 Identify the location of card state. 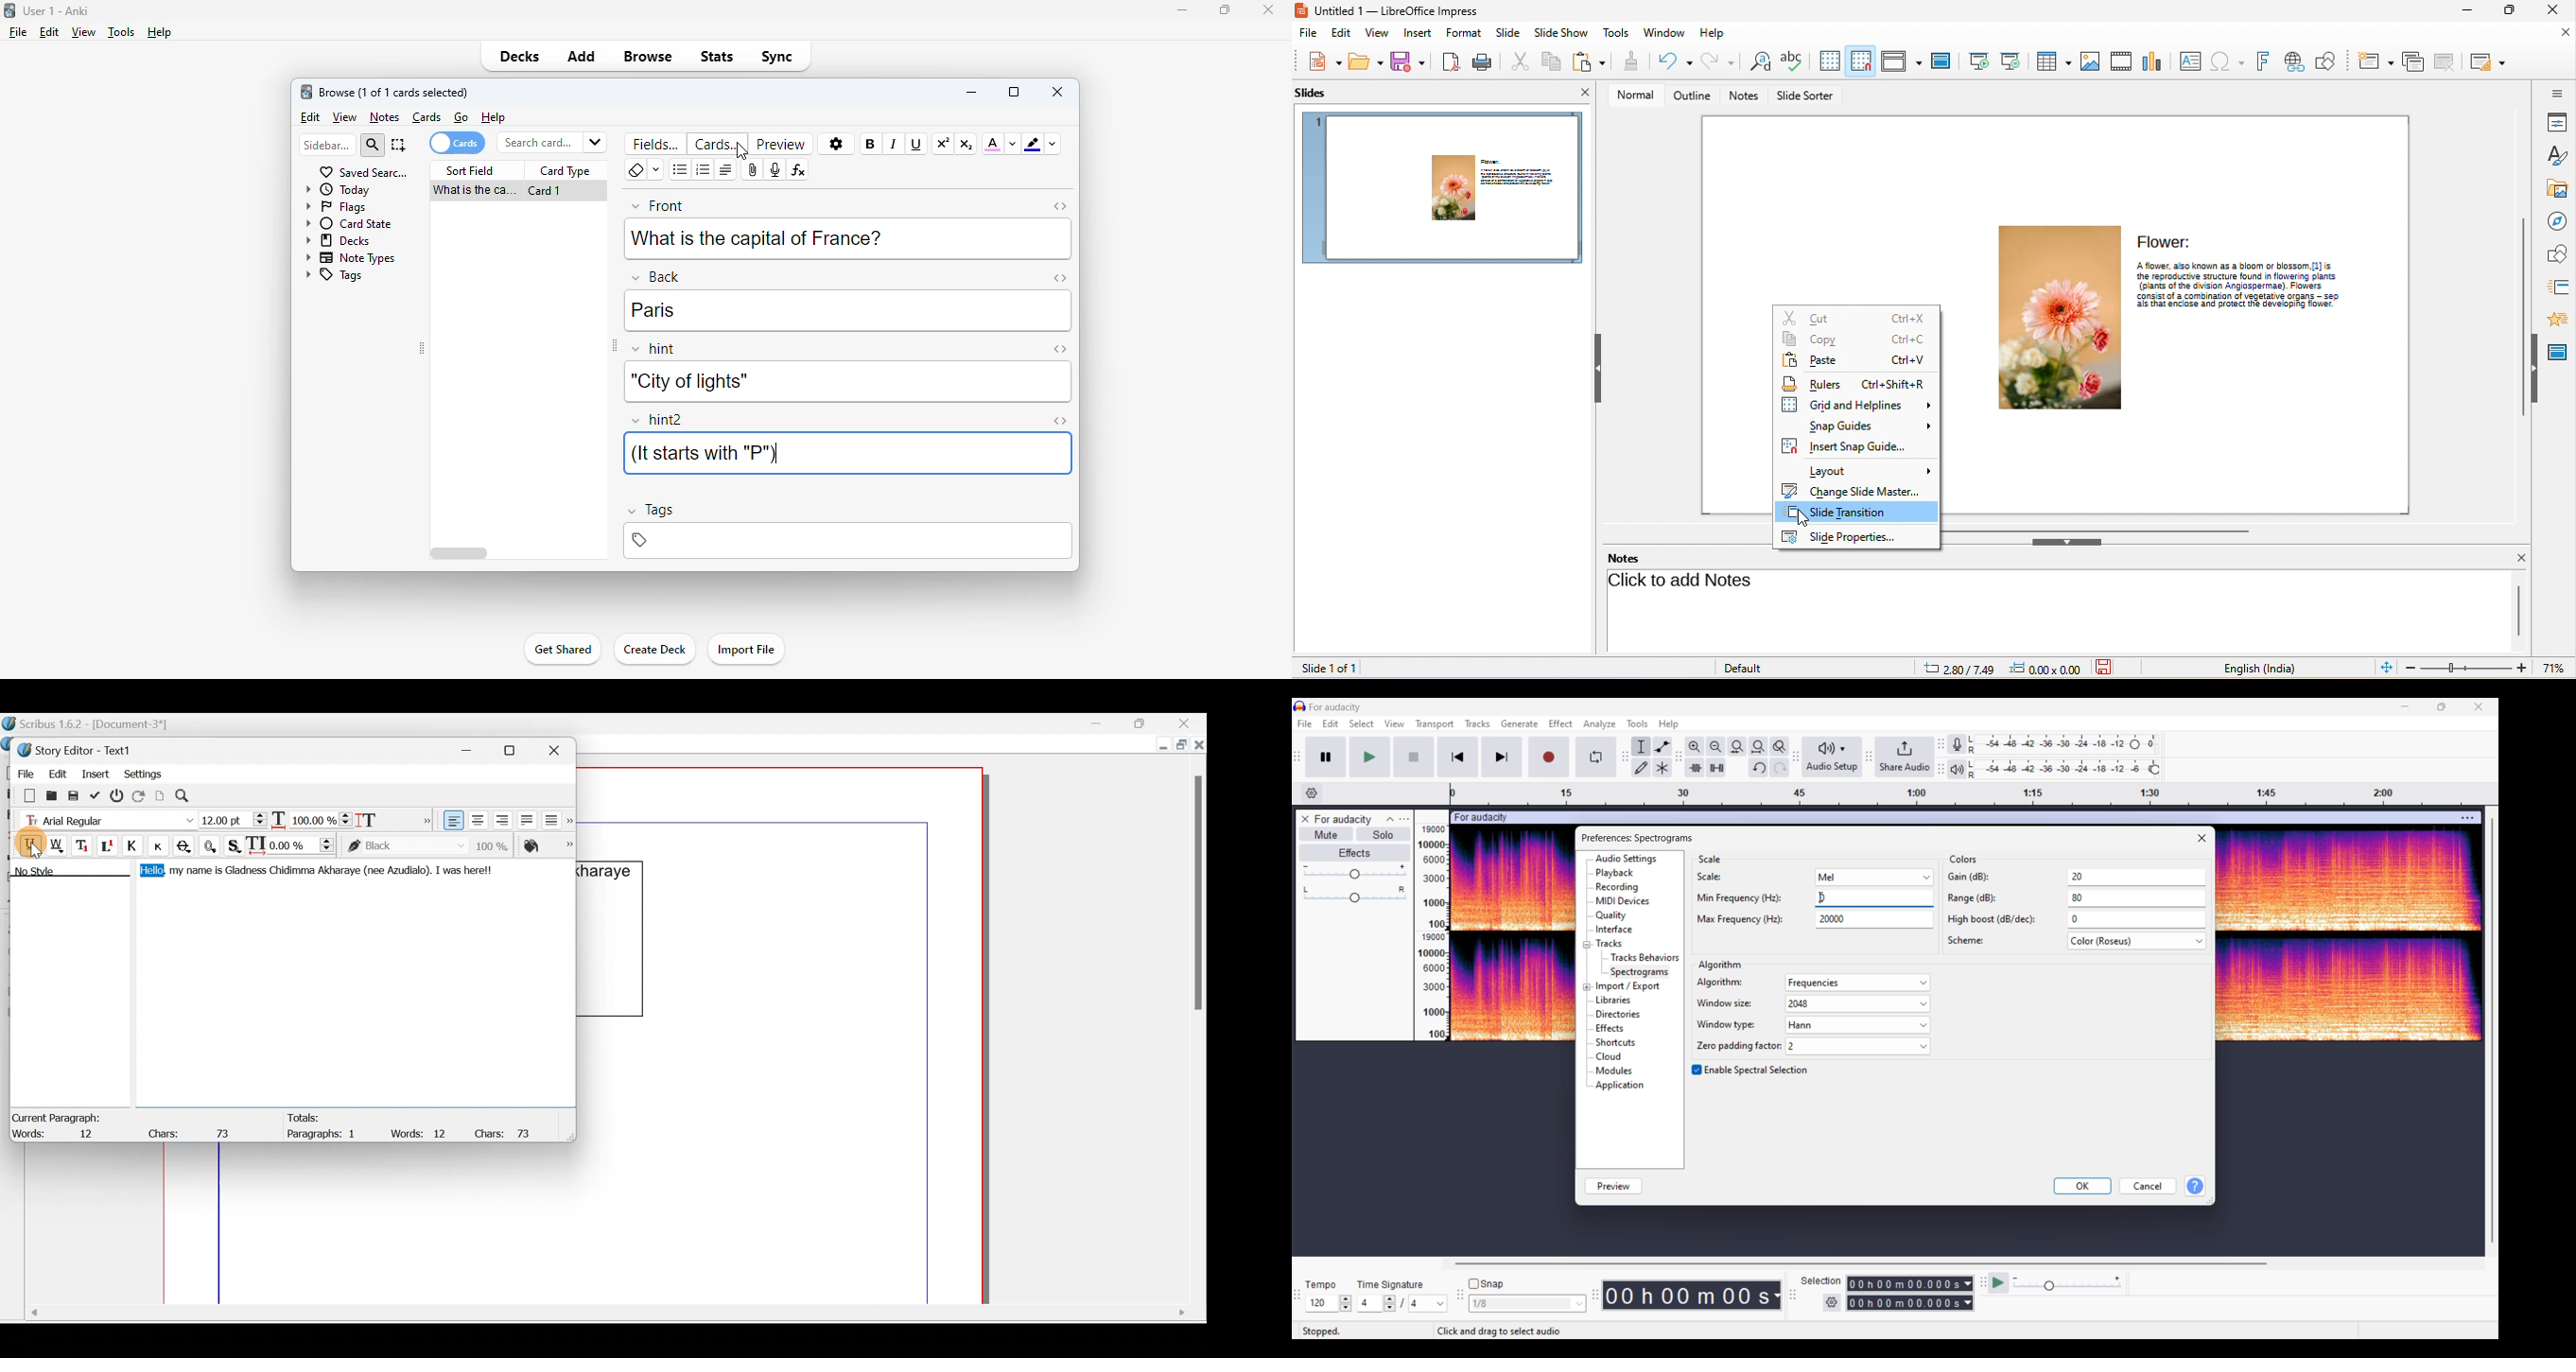
(348, 223).